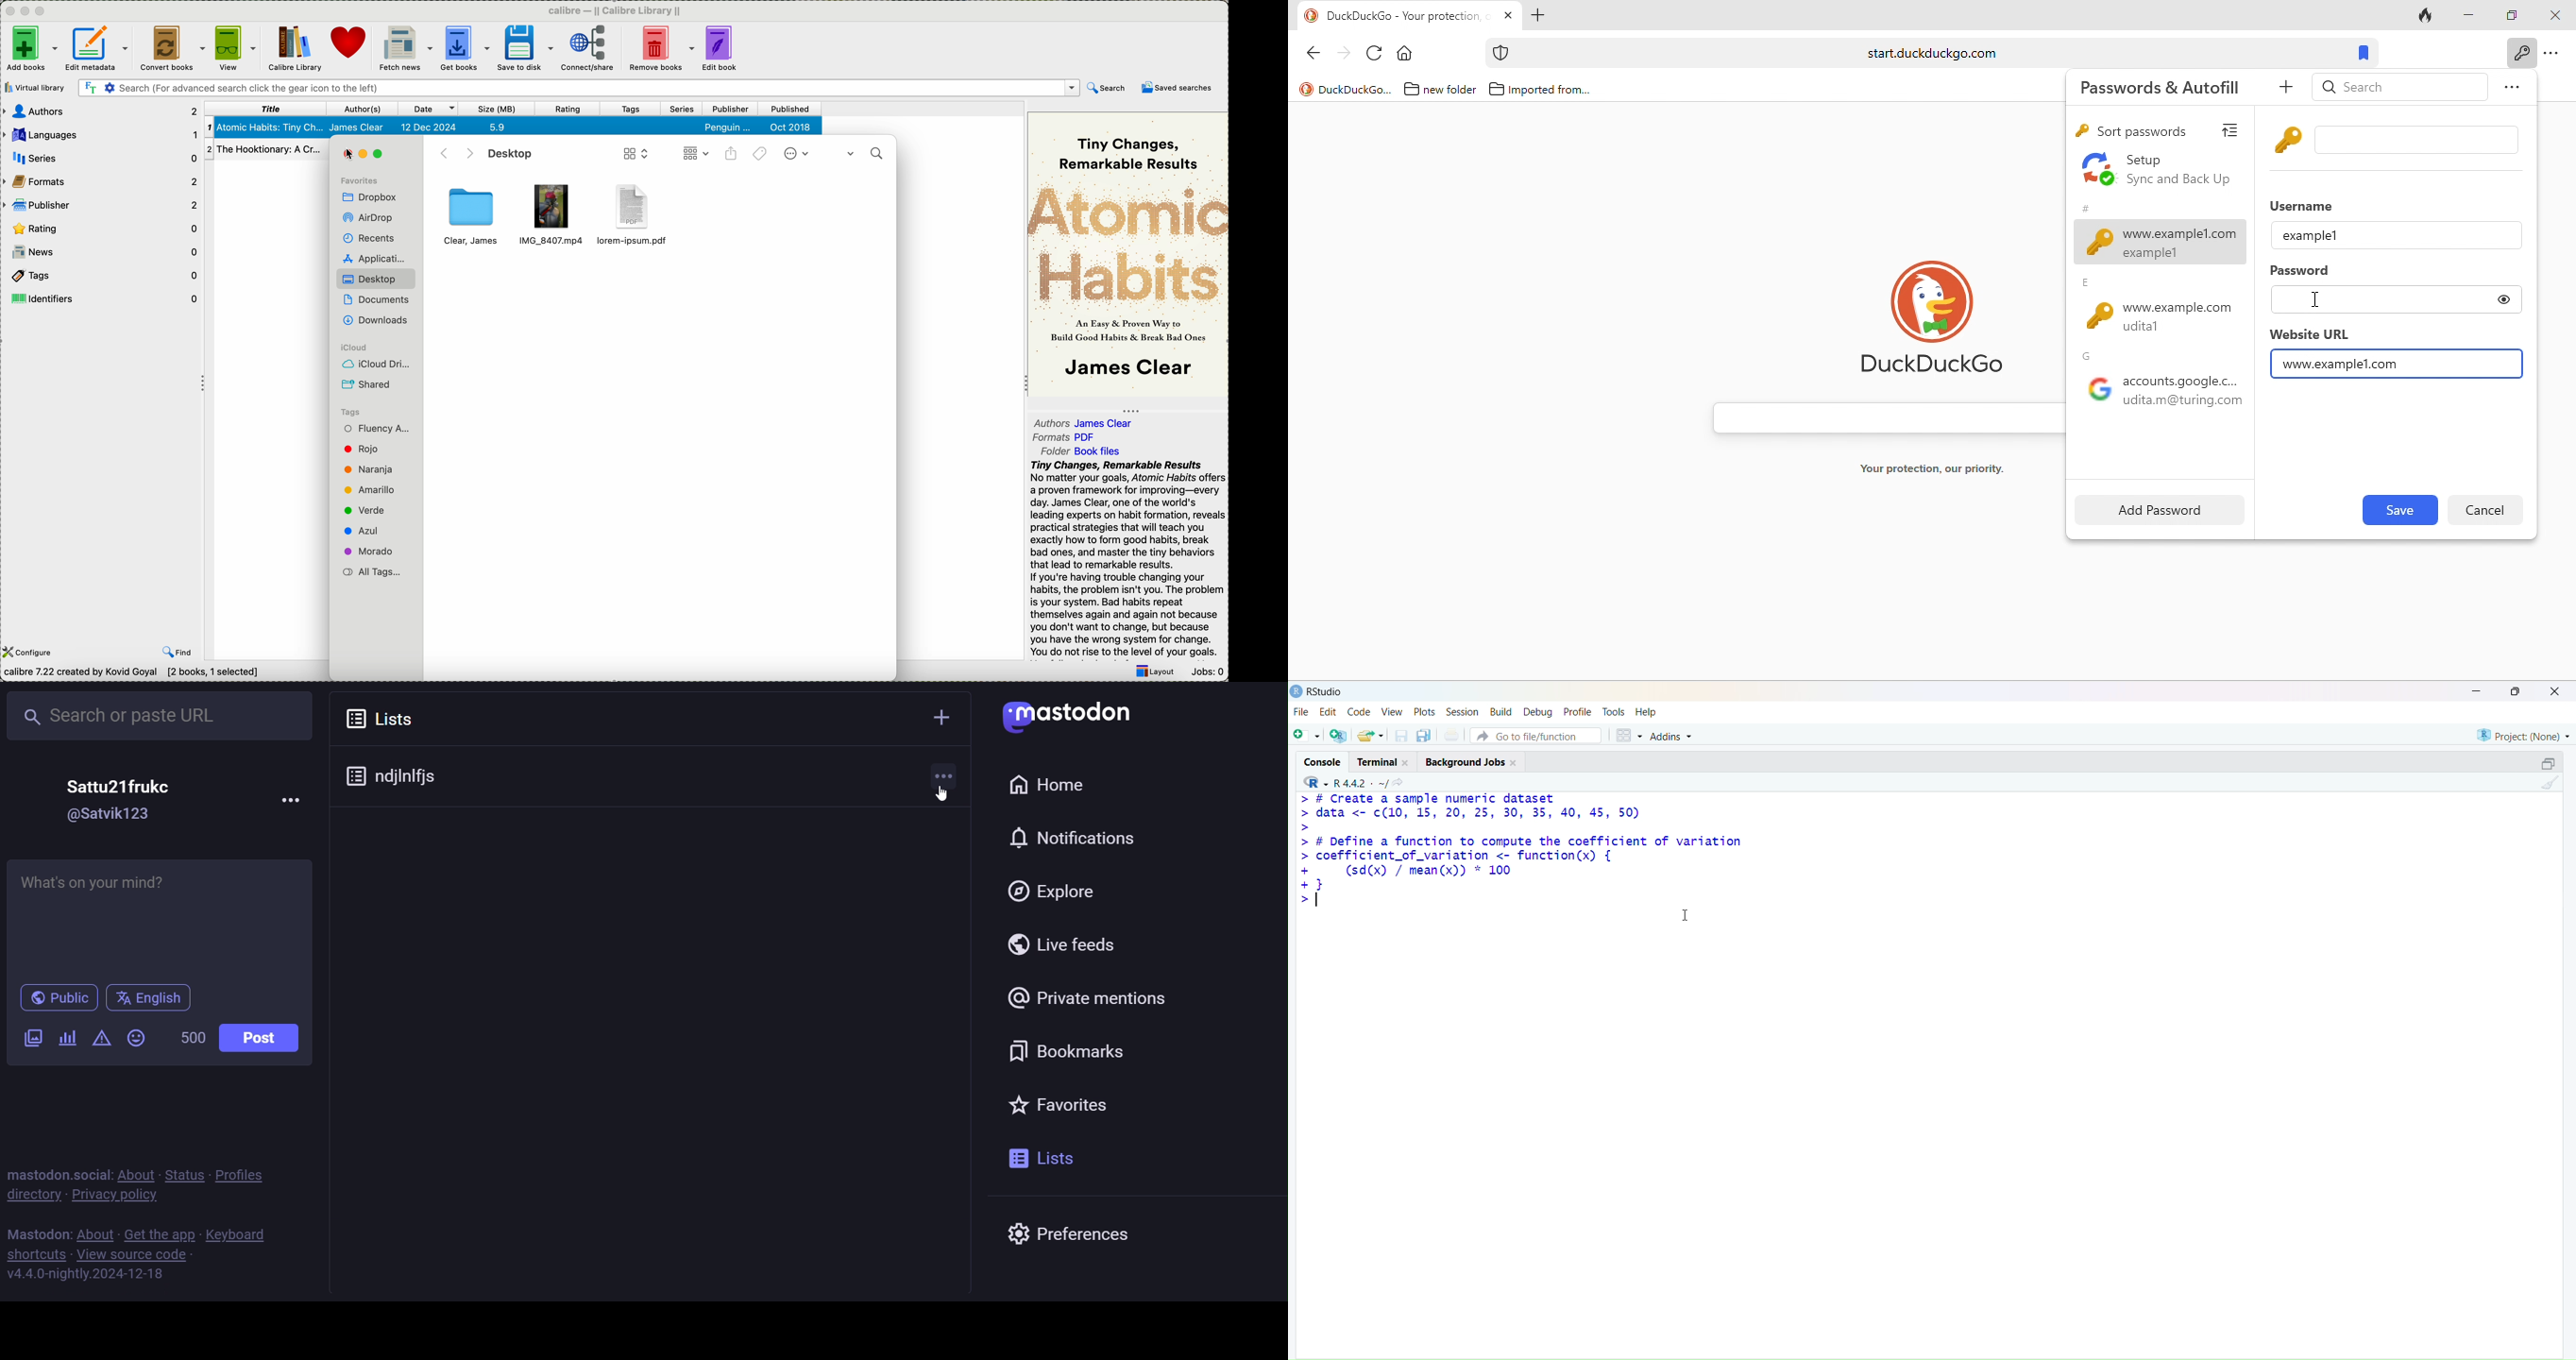 Image resolution: width=2576 pixels, height=1372 pixels. Describe the element at coordinates (1324, 762) in the screenshot. I see `console` at that location.